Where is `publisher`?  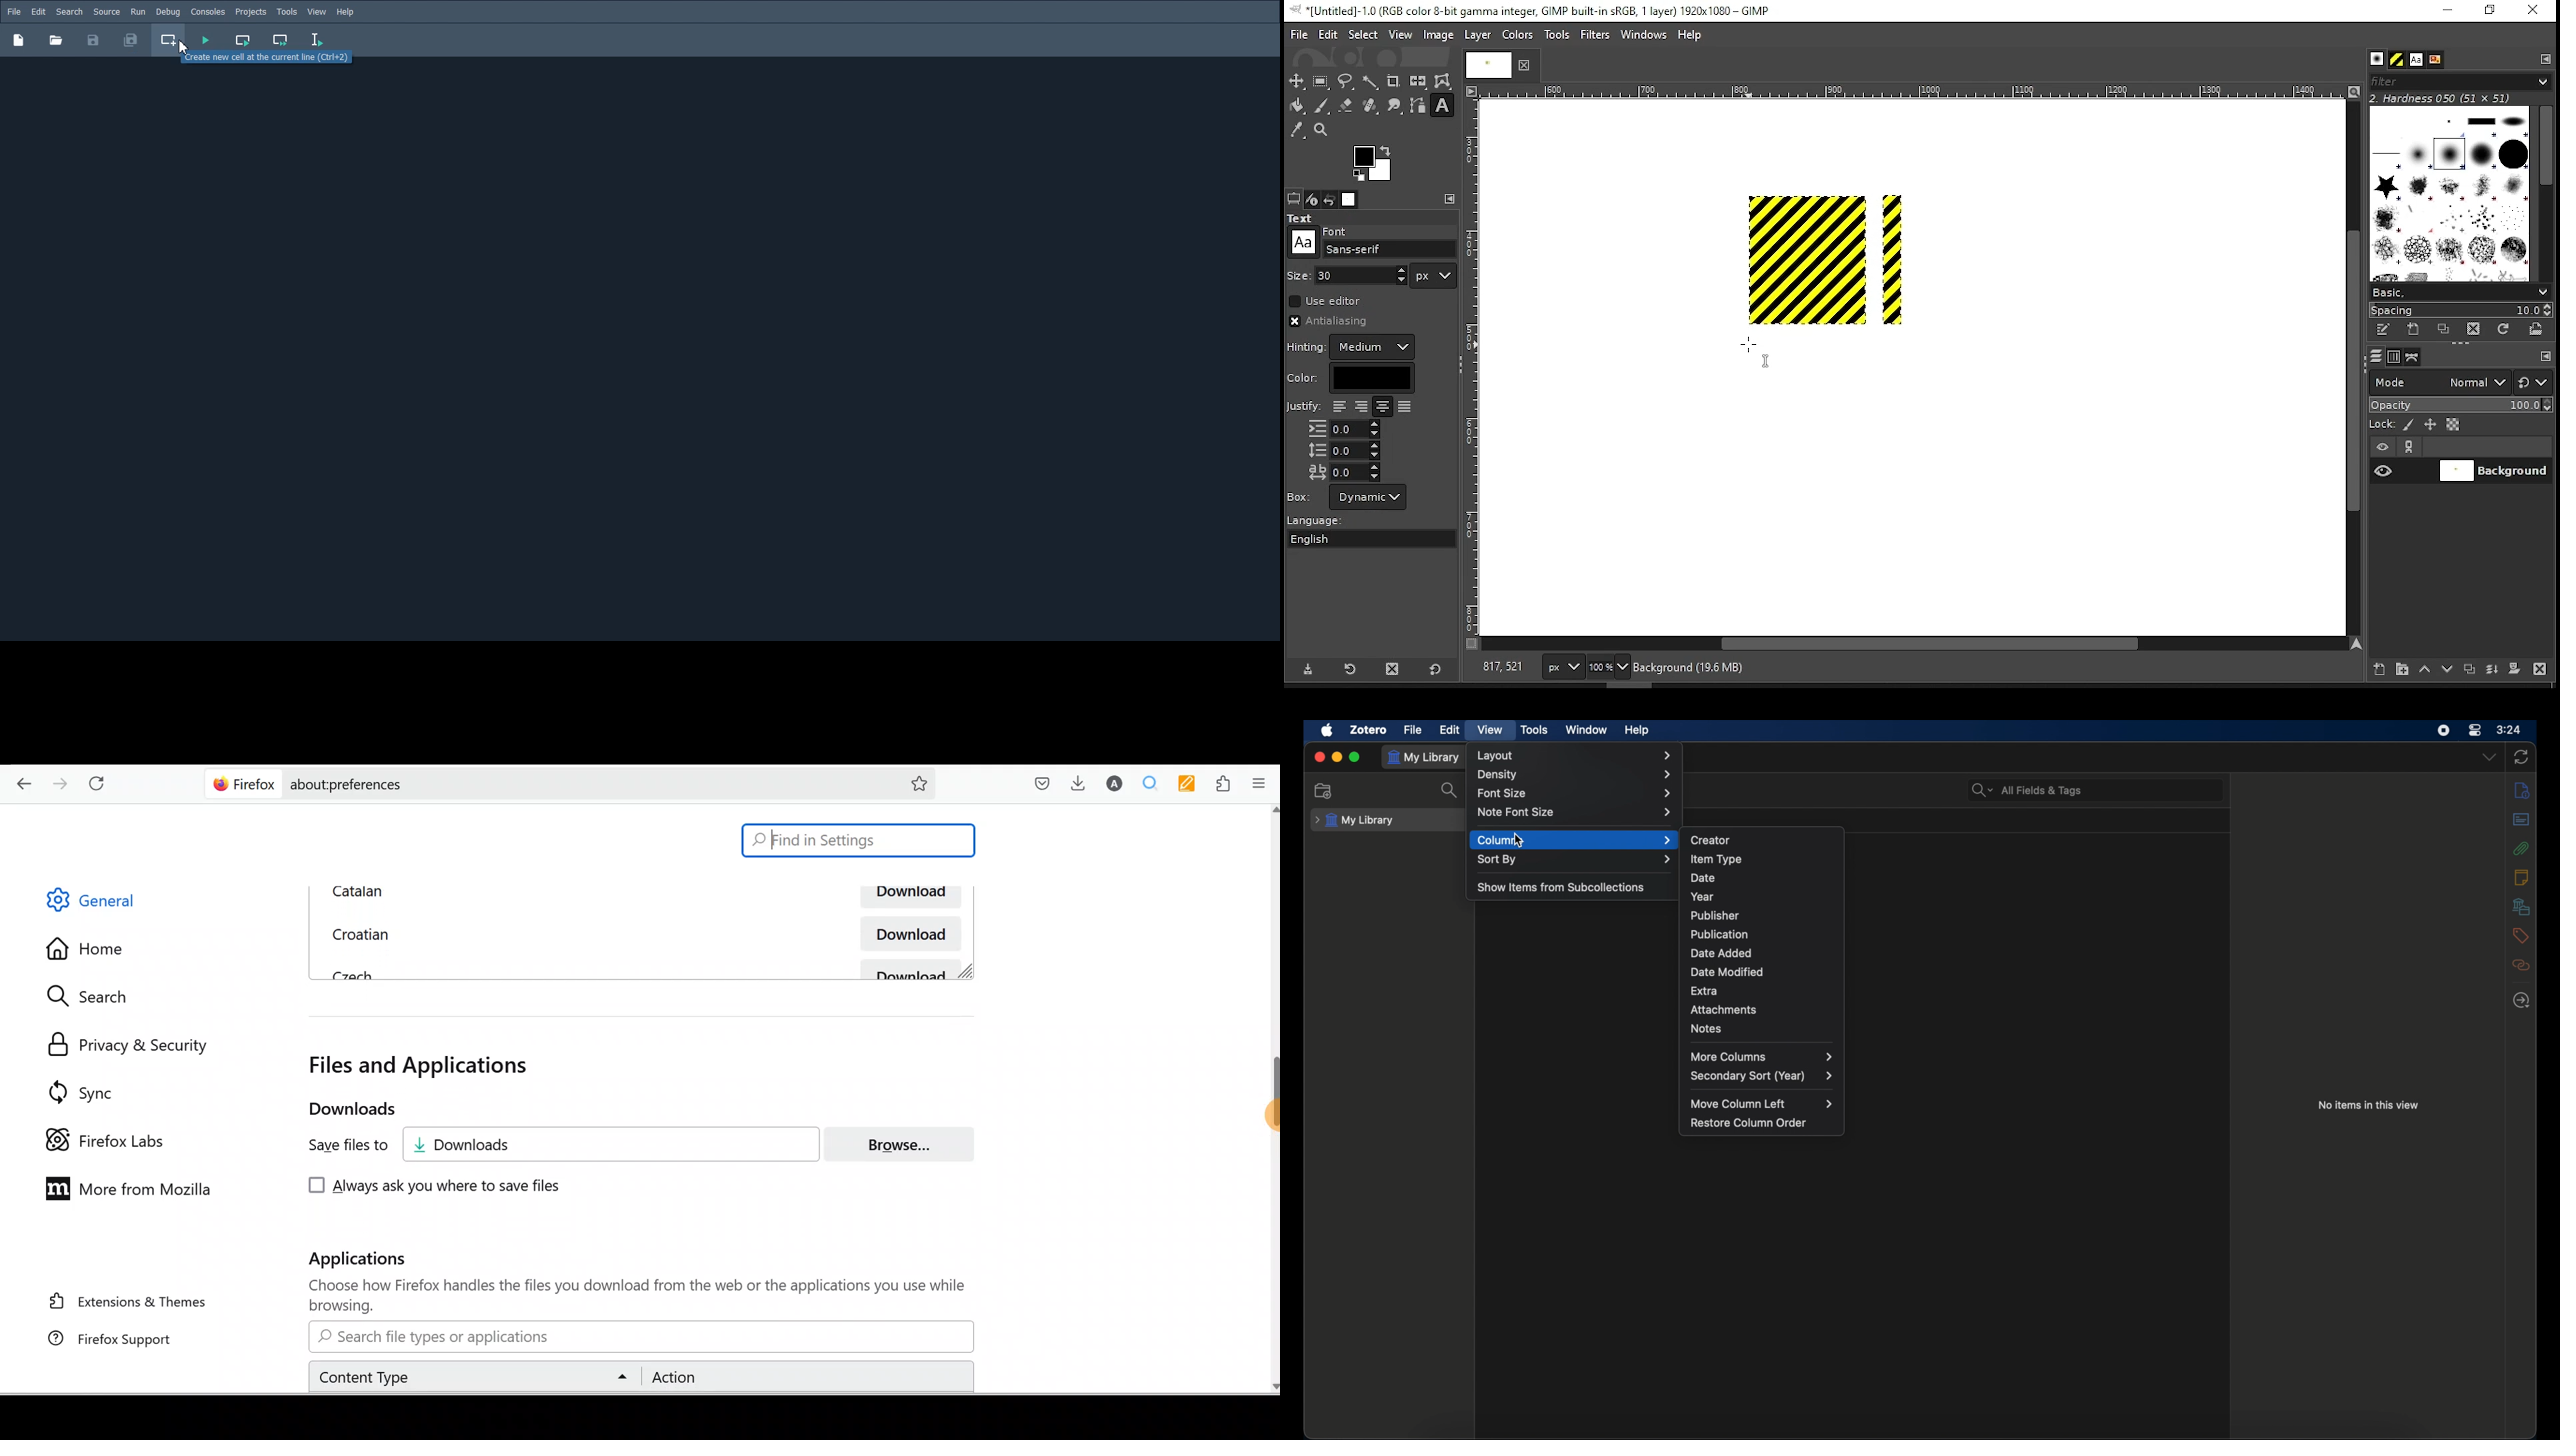
publisher is located at coordinates (1715, 915).